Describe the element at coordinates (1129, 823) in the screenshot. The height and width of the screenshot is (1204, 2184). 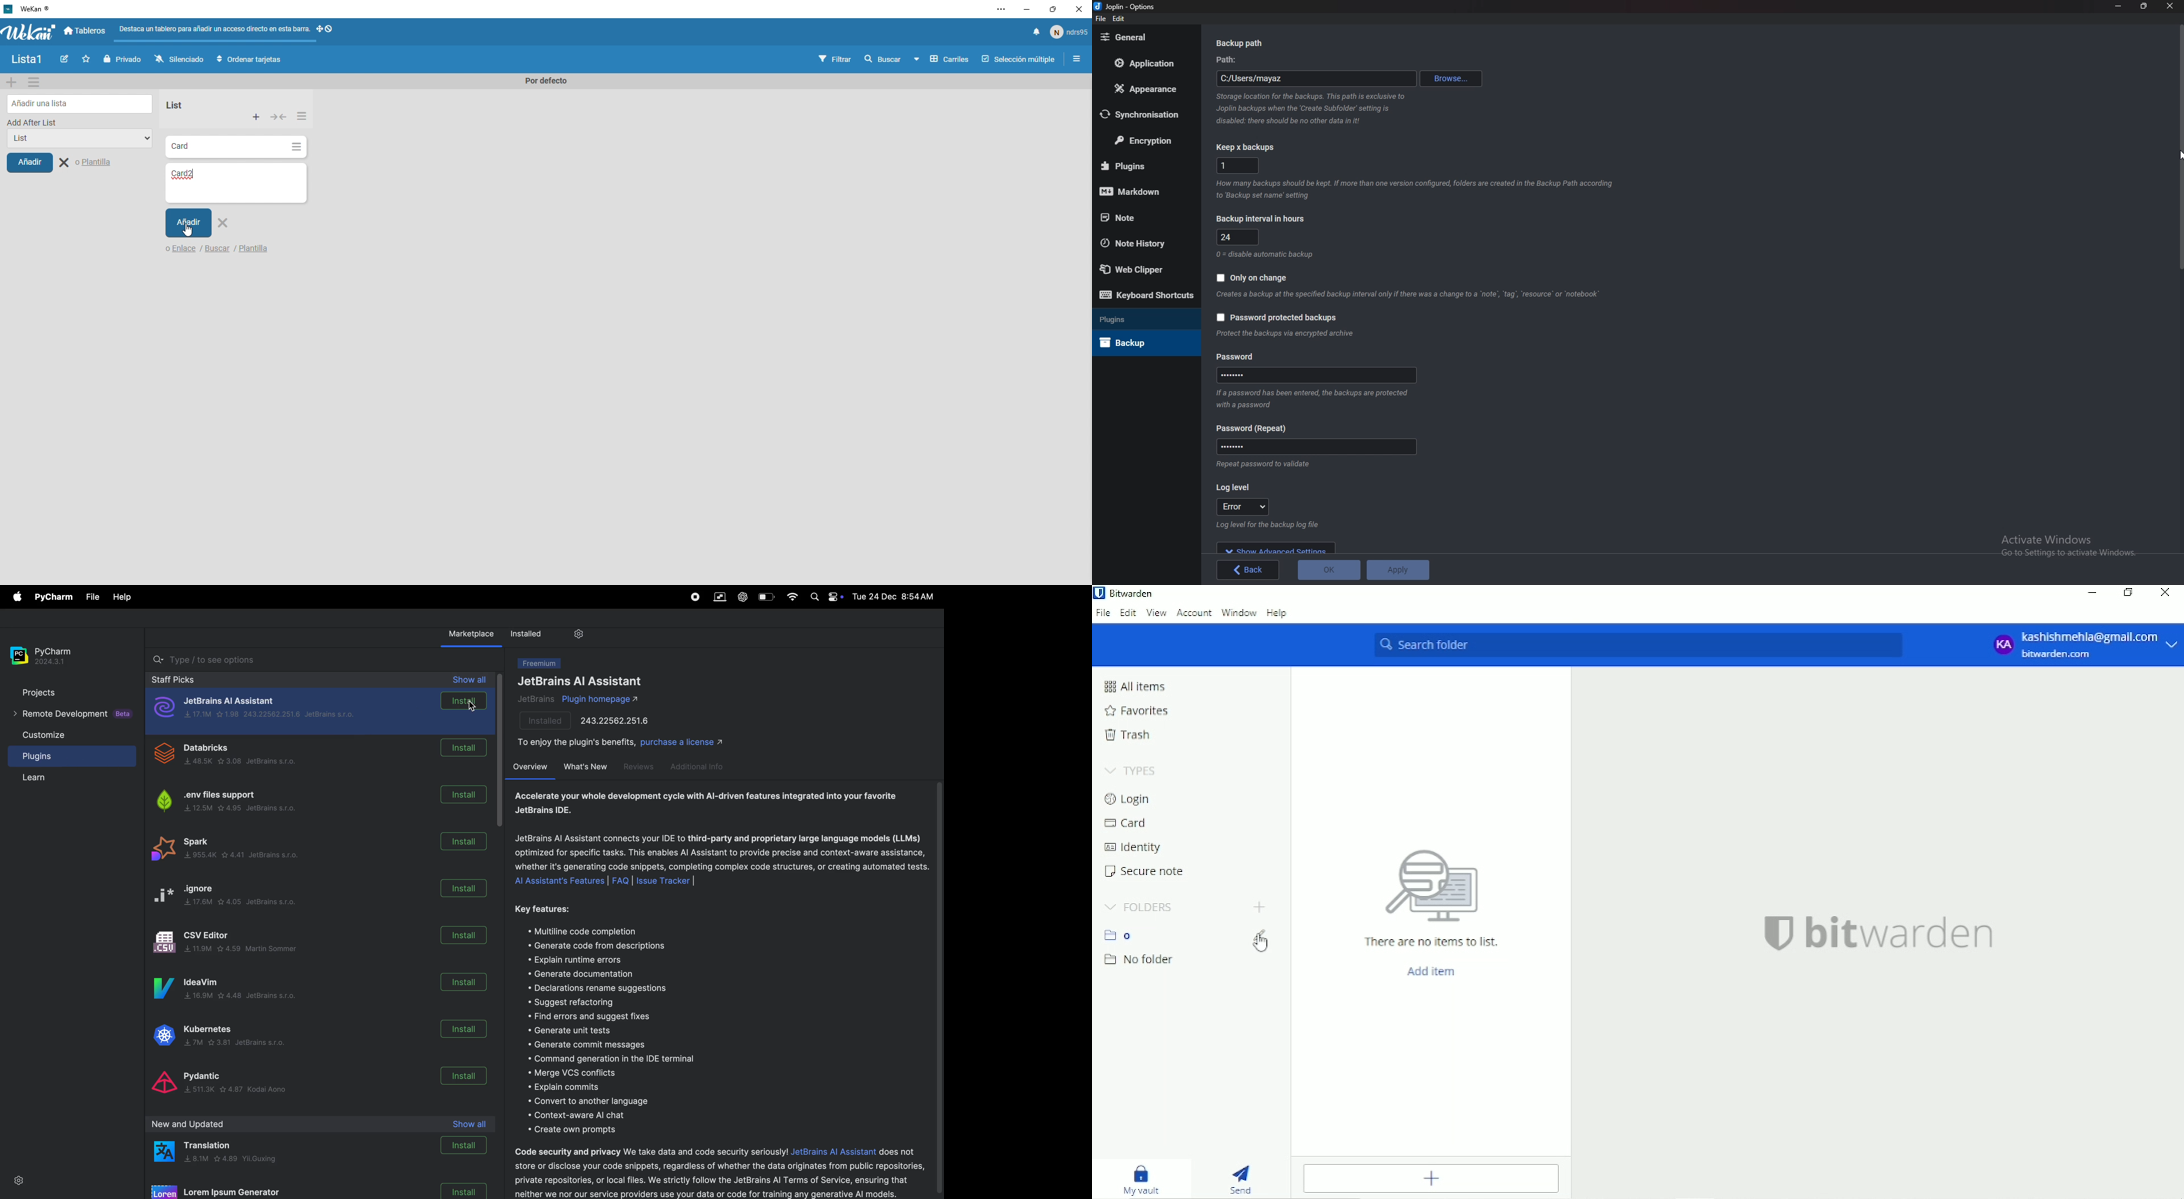
I see `Card` at that location.